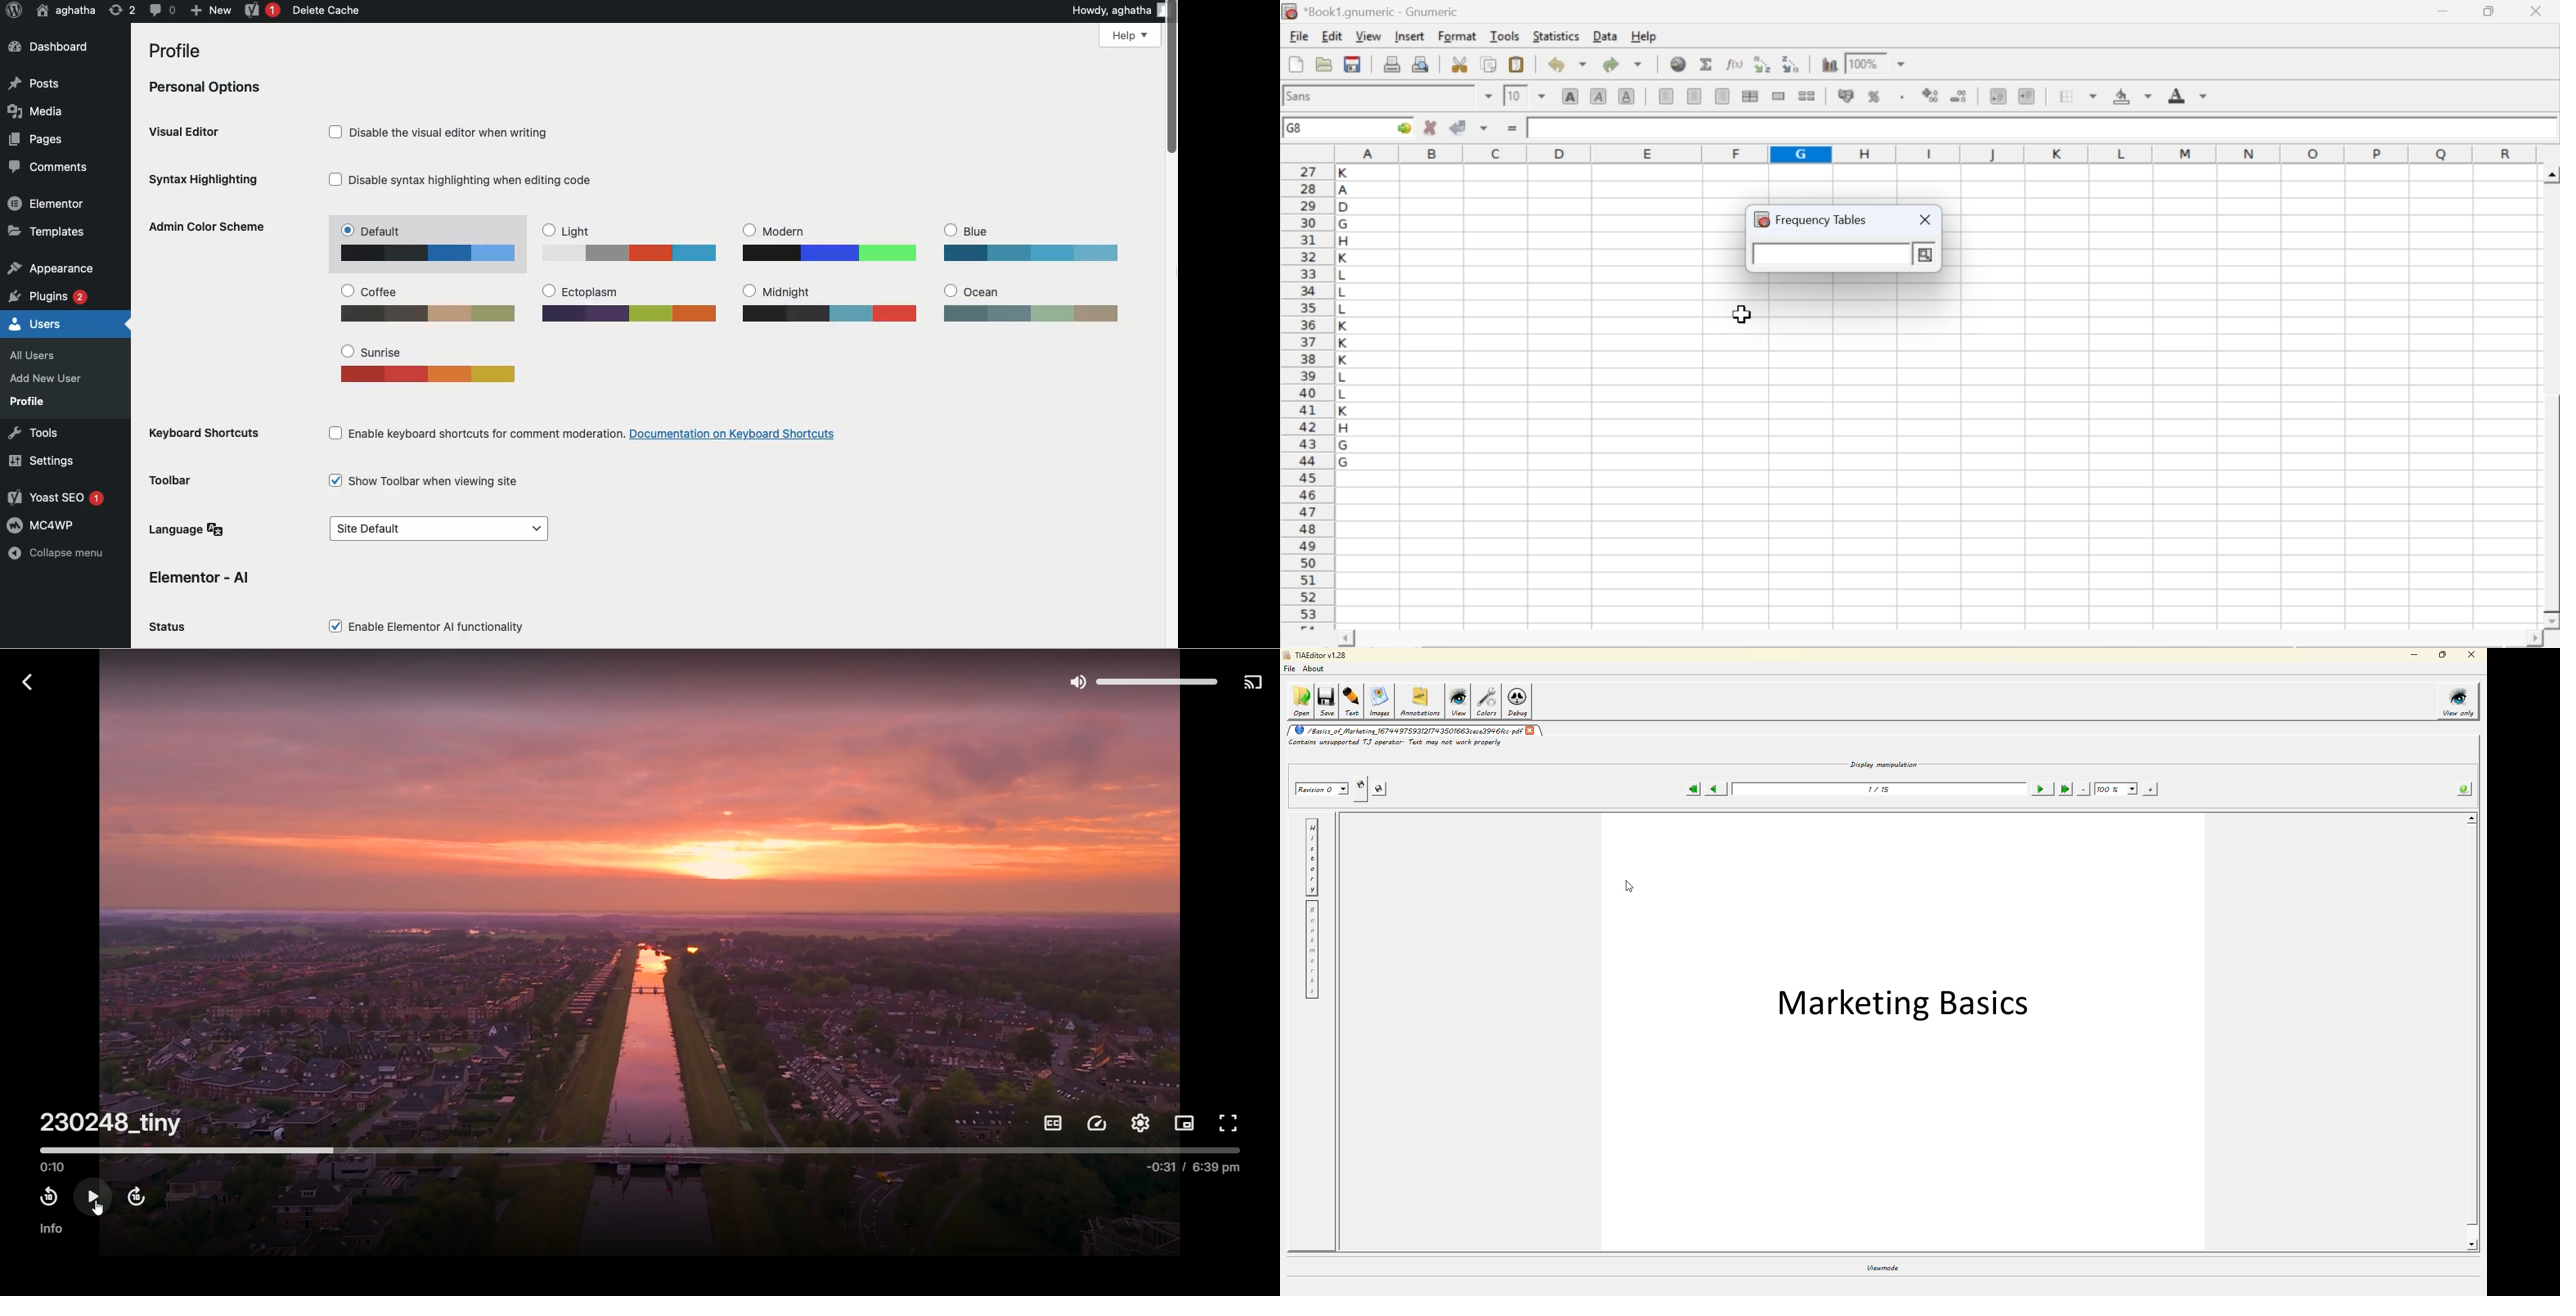  Describe the element at coordinates (263, 11) in the screenshot. I see `Yoast` at that location.